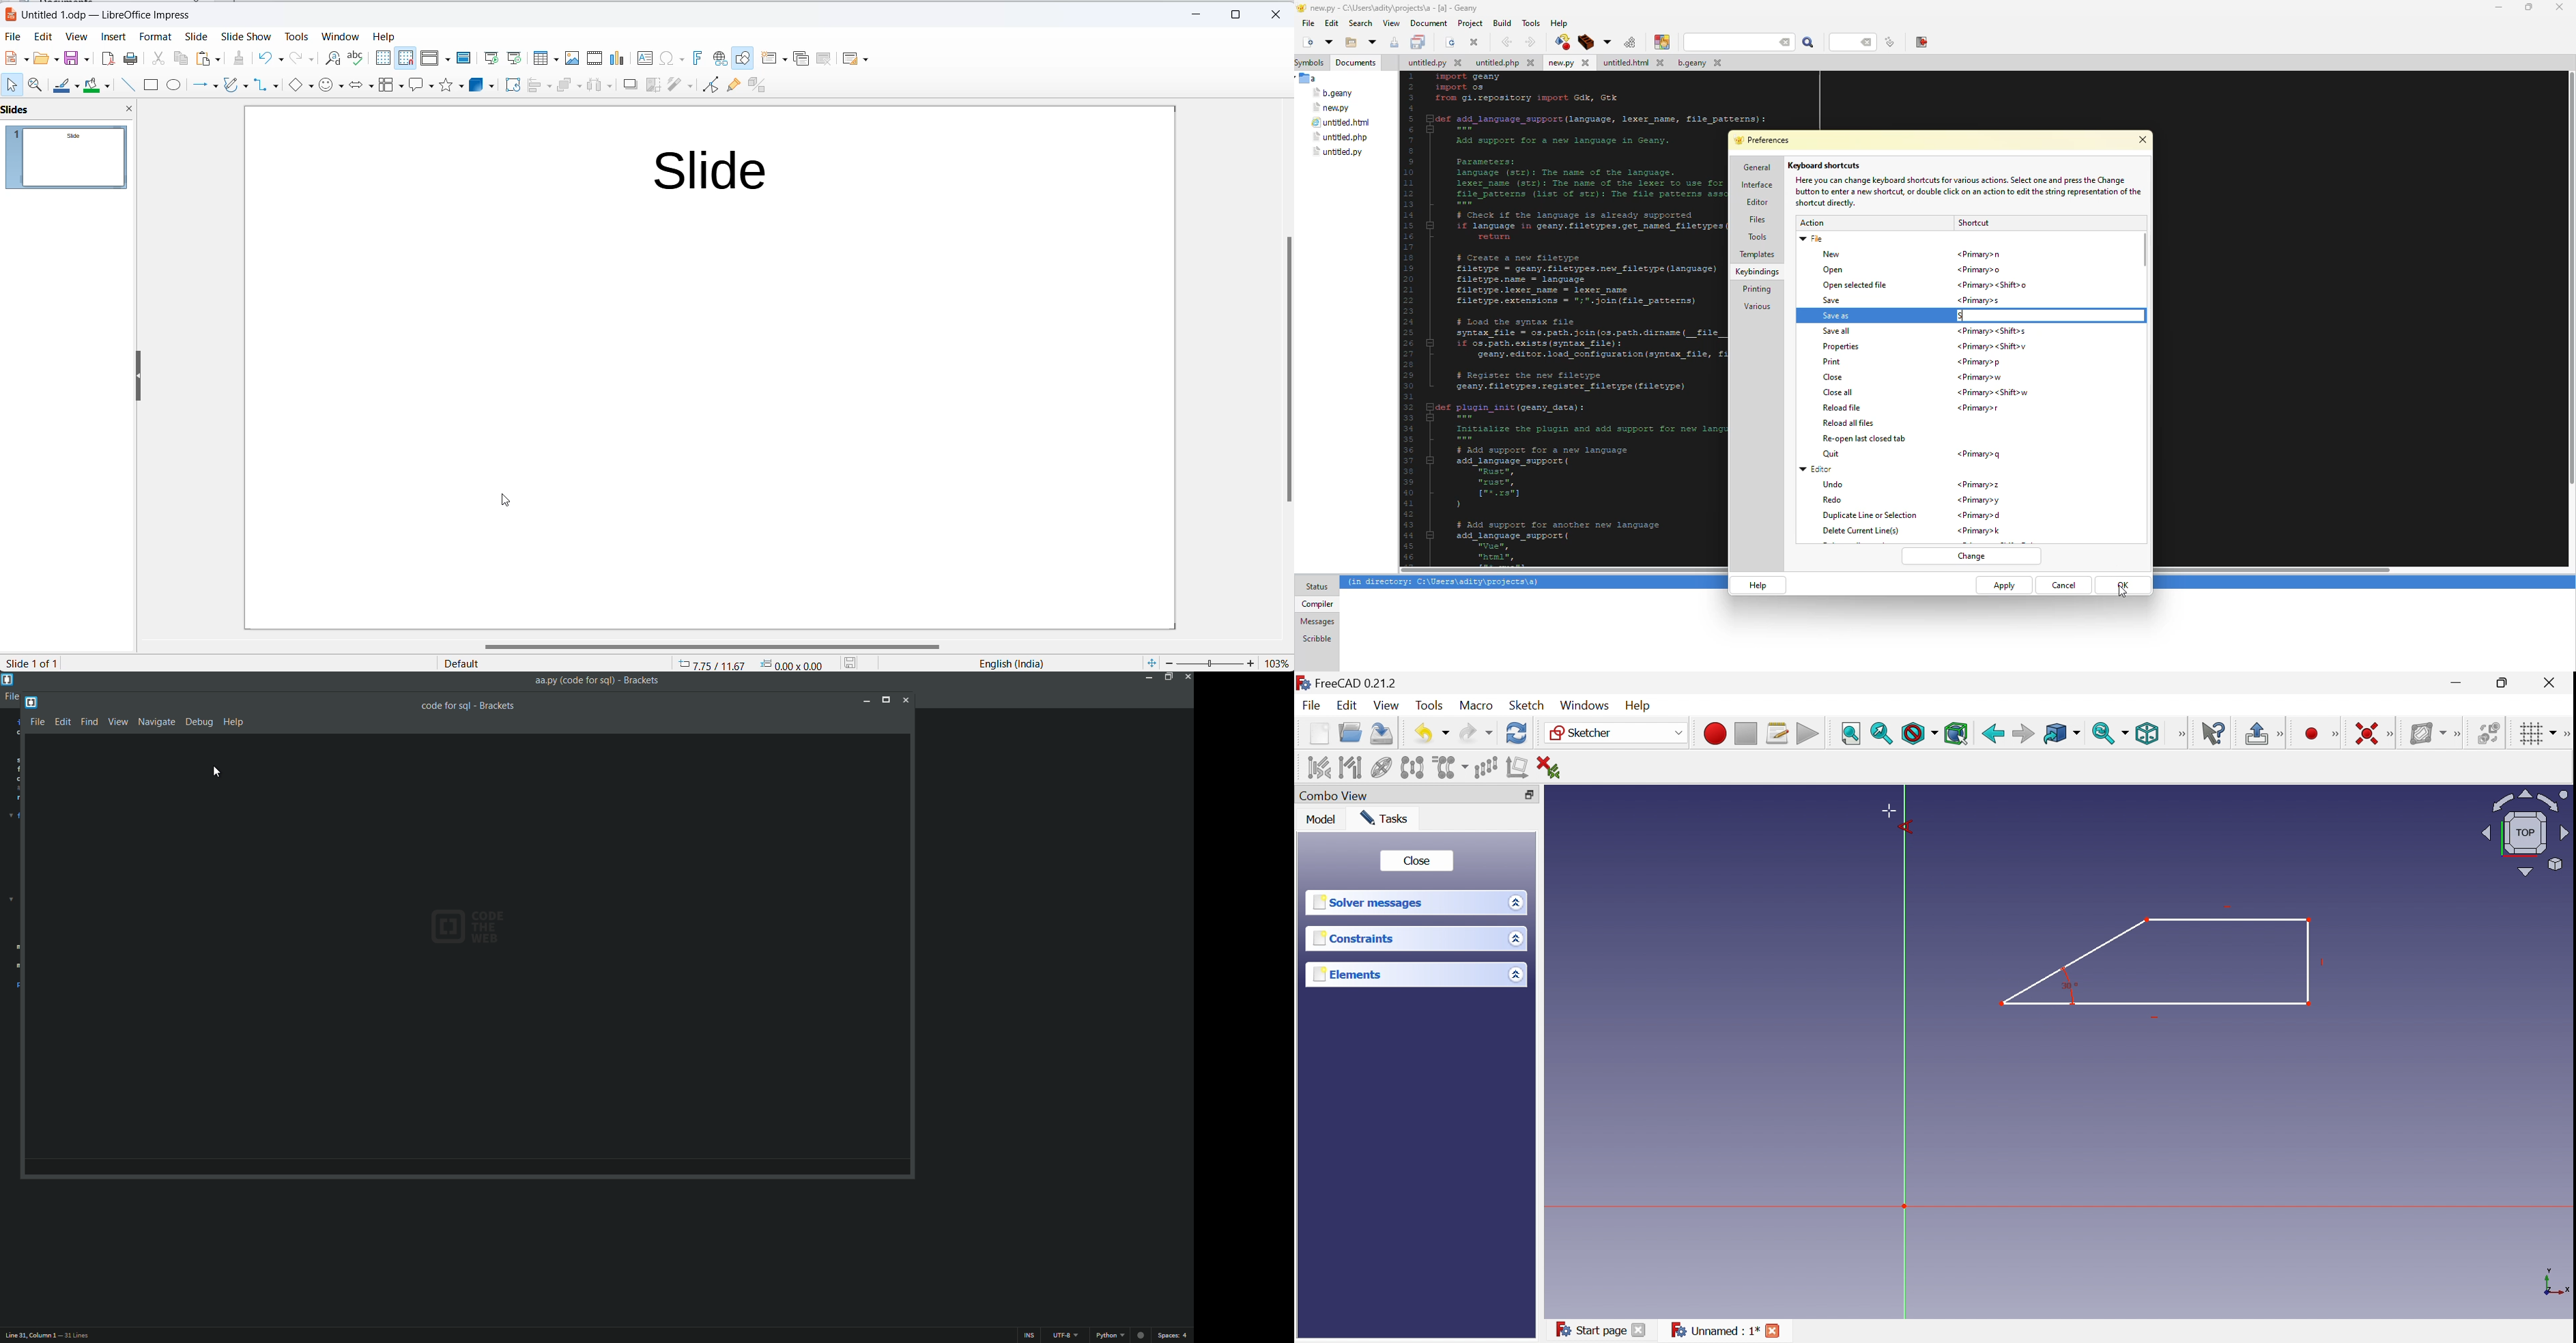  I want to click on Combo View, so click(1336, 795).